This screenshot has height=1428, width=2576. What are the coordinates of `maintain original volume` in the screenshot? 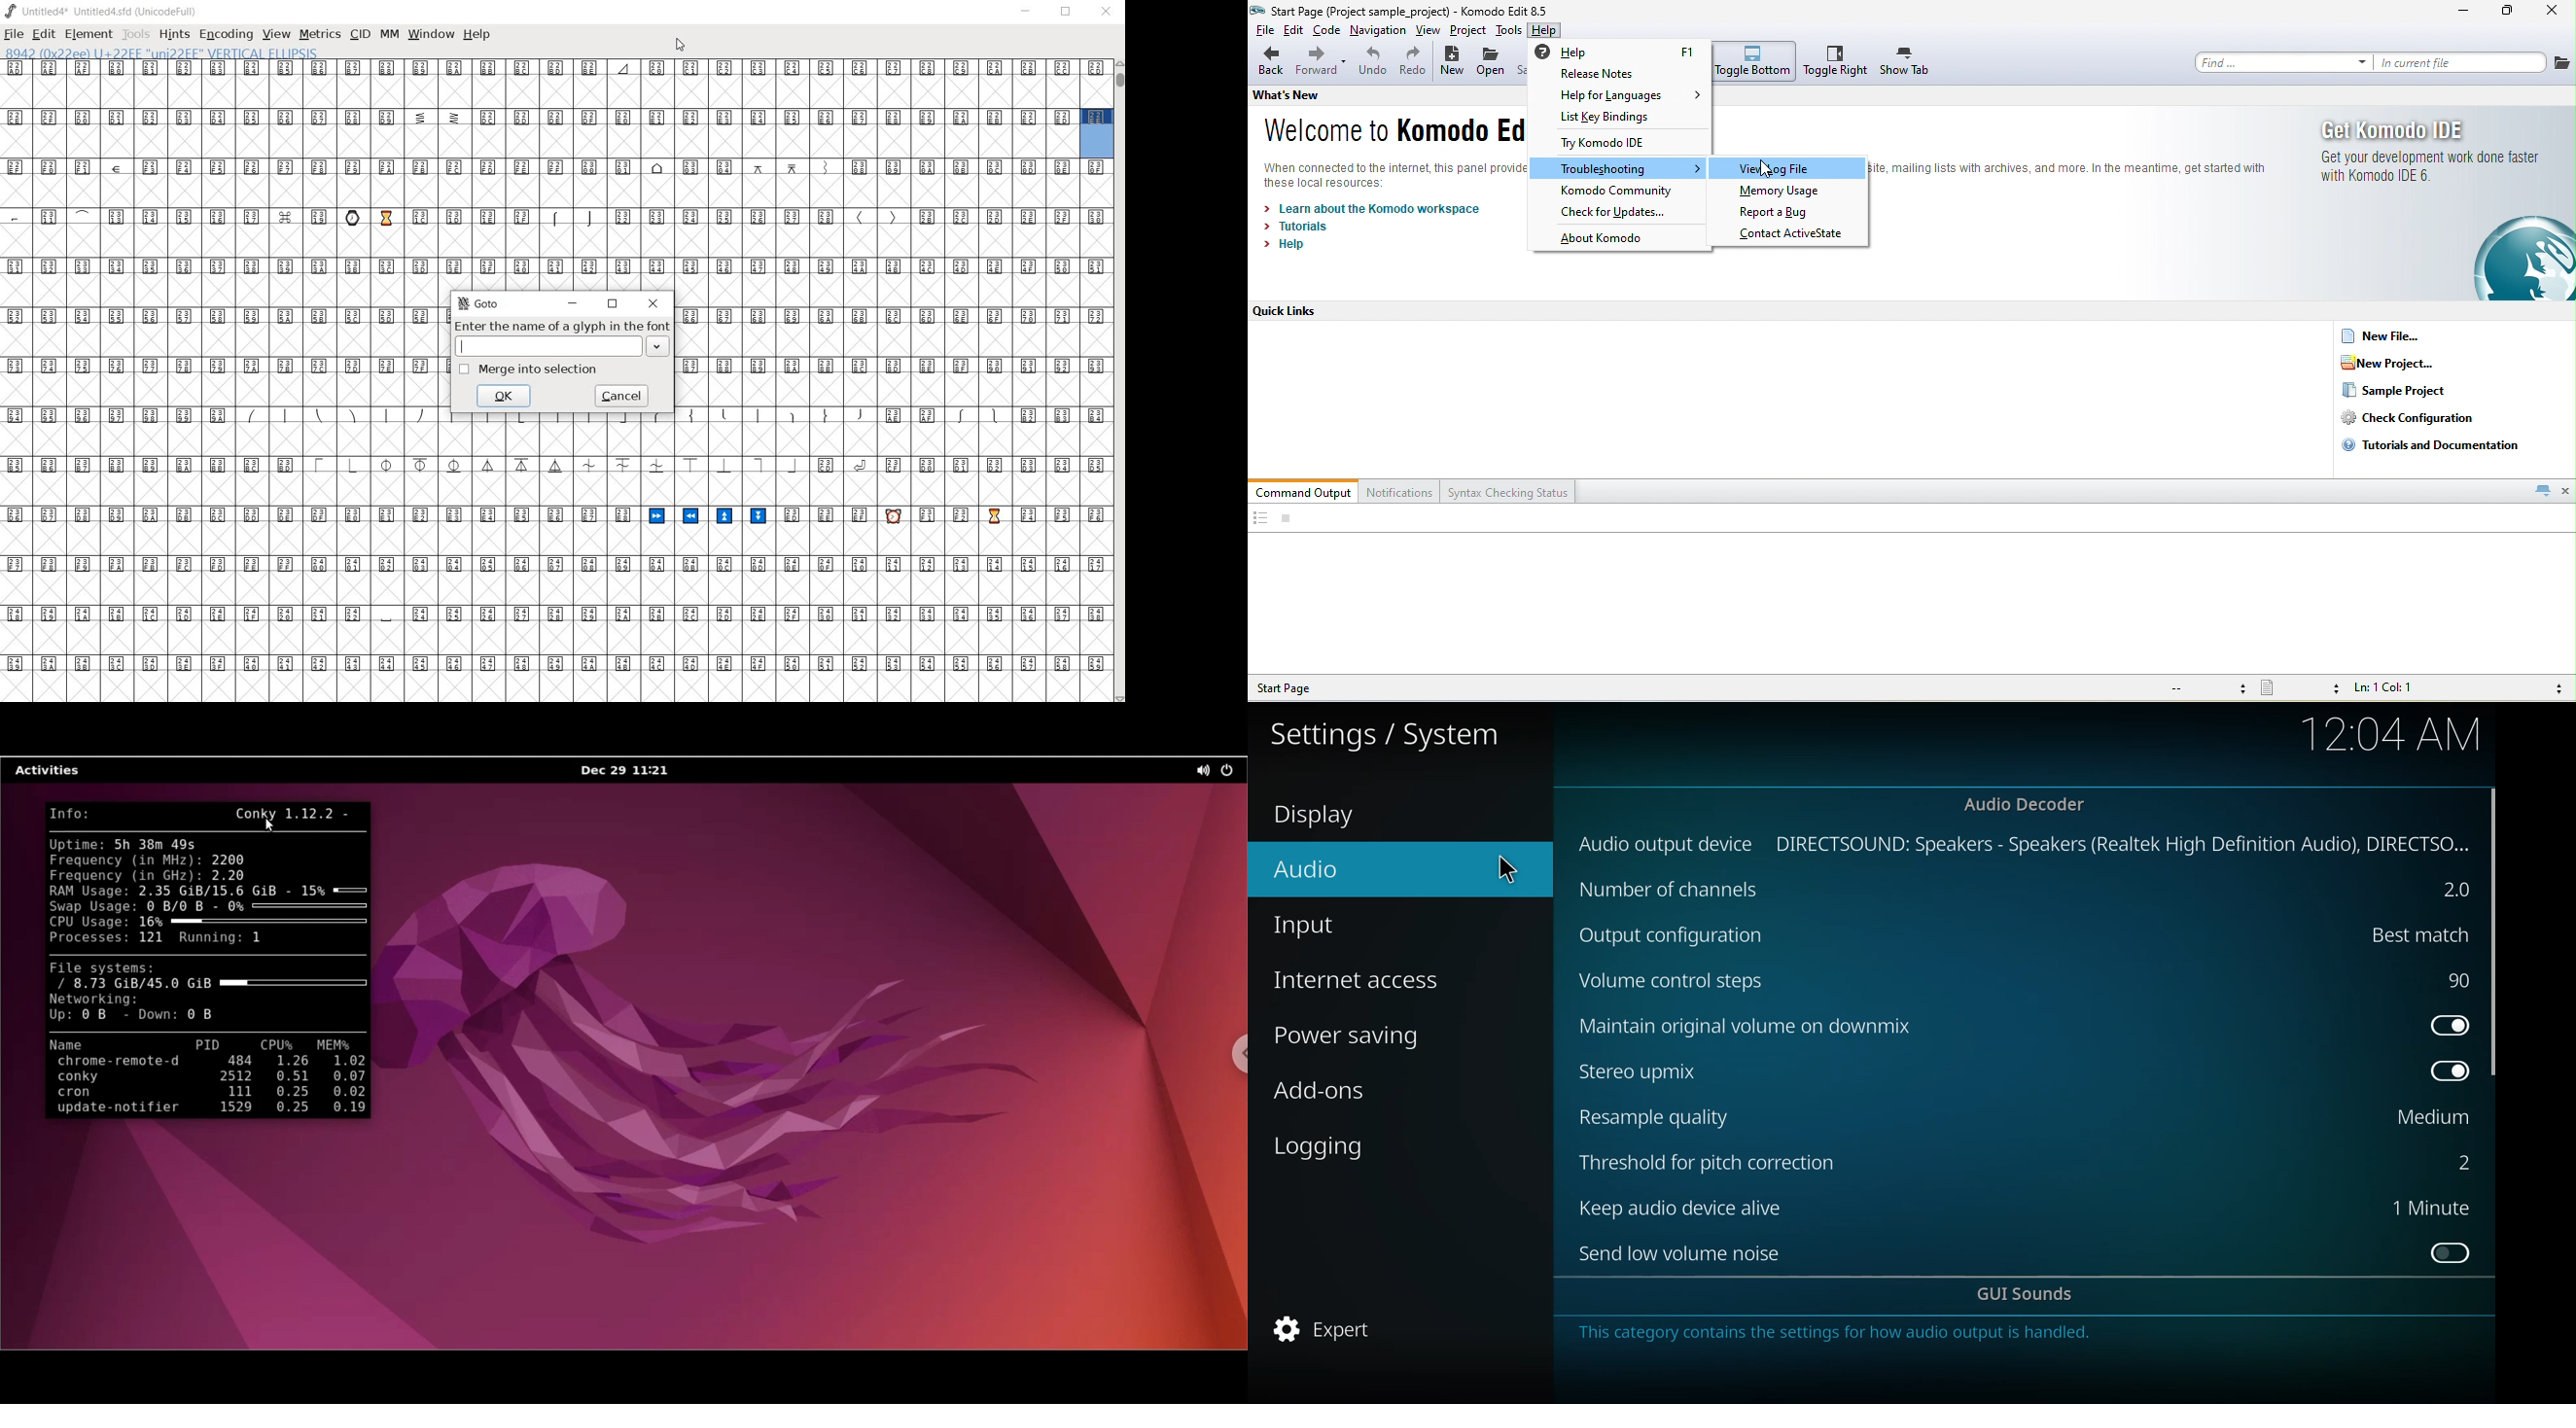 It's located at (1757, 1028).